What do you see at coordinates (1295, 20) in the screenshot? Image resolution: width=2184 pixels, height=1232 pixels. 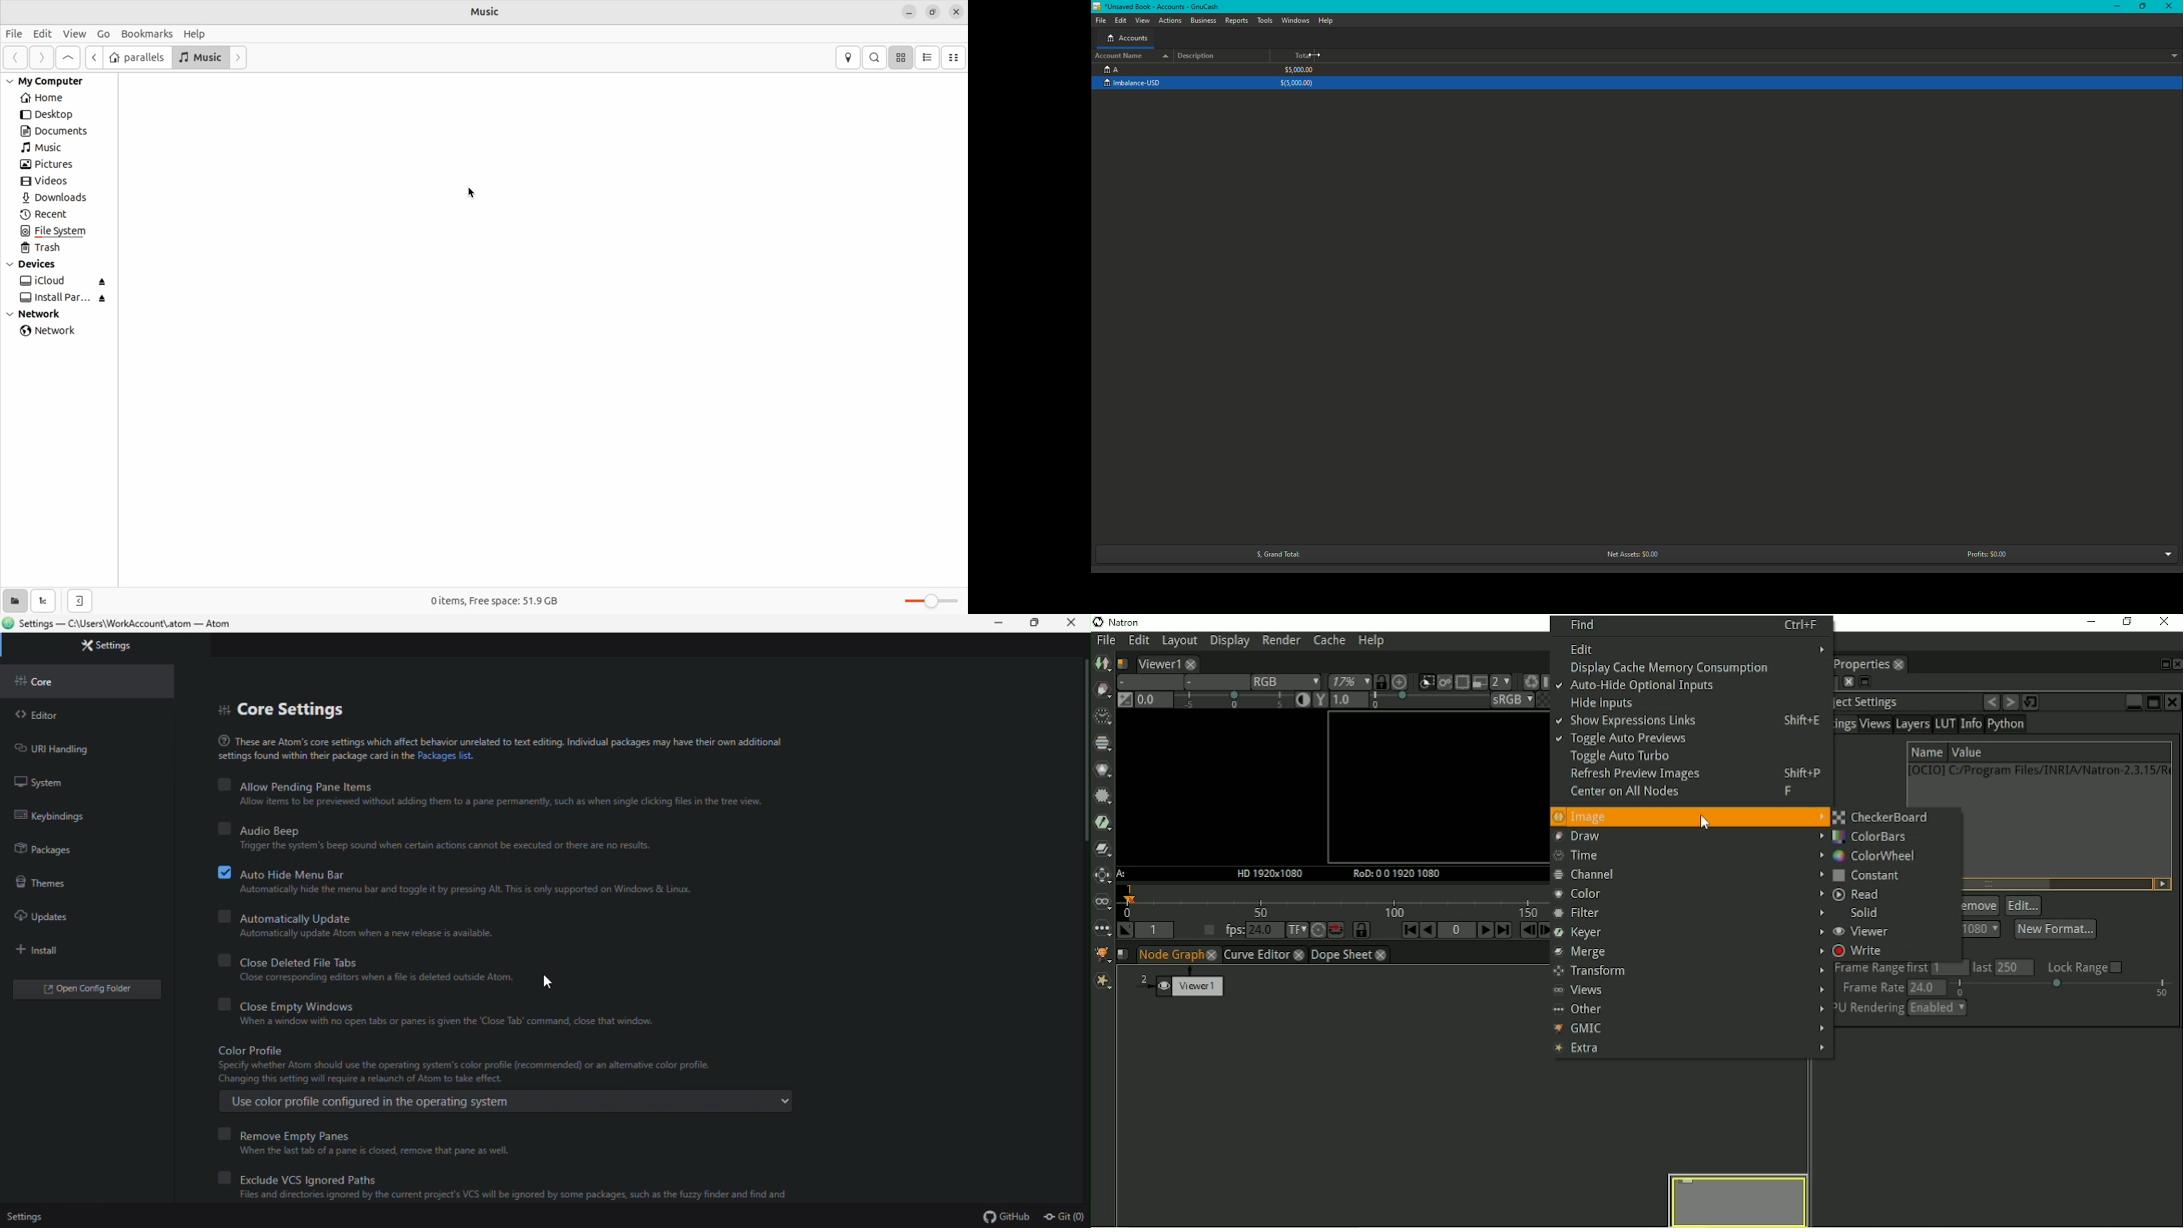 I see `Windows` at bounding box center [1295, 20].